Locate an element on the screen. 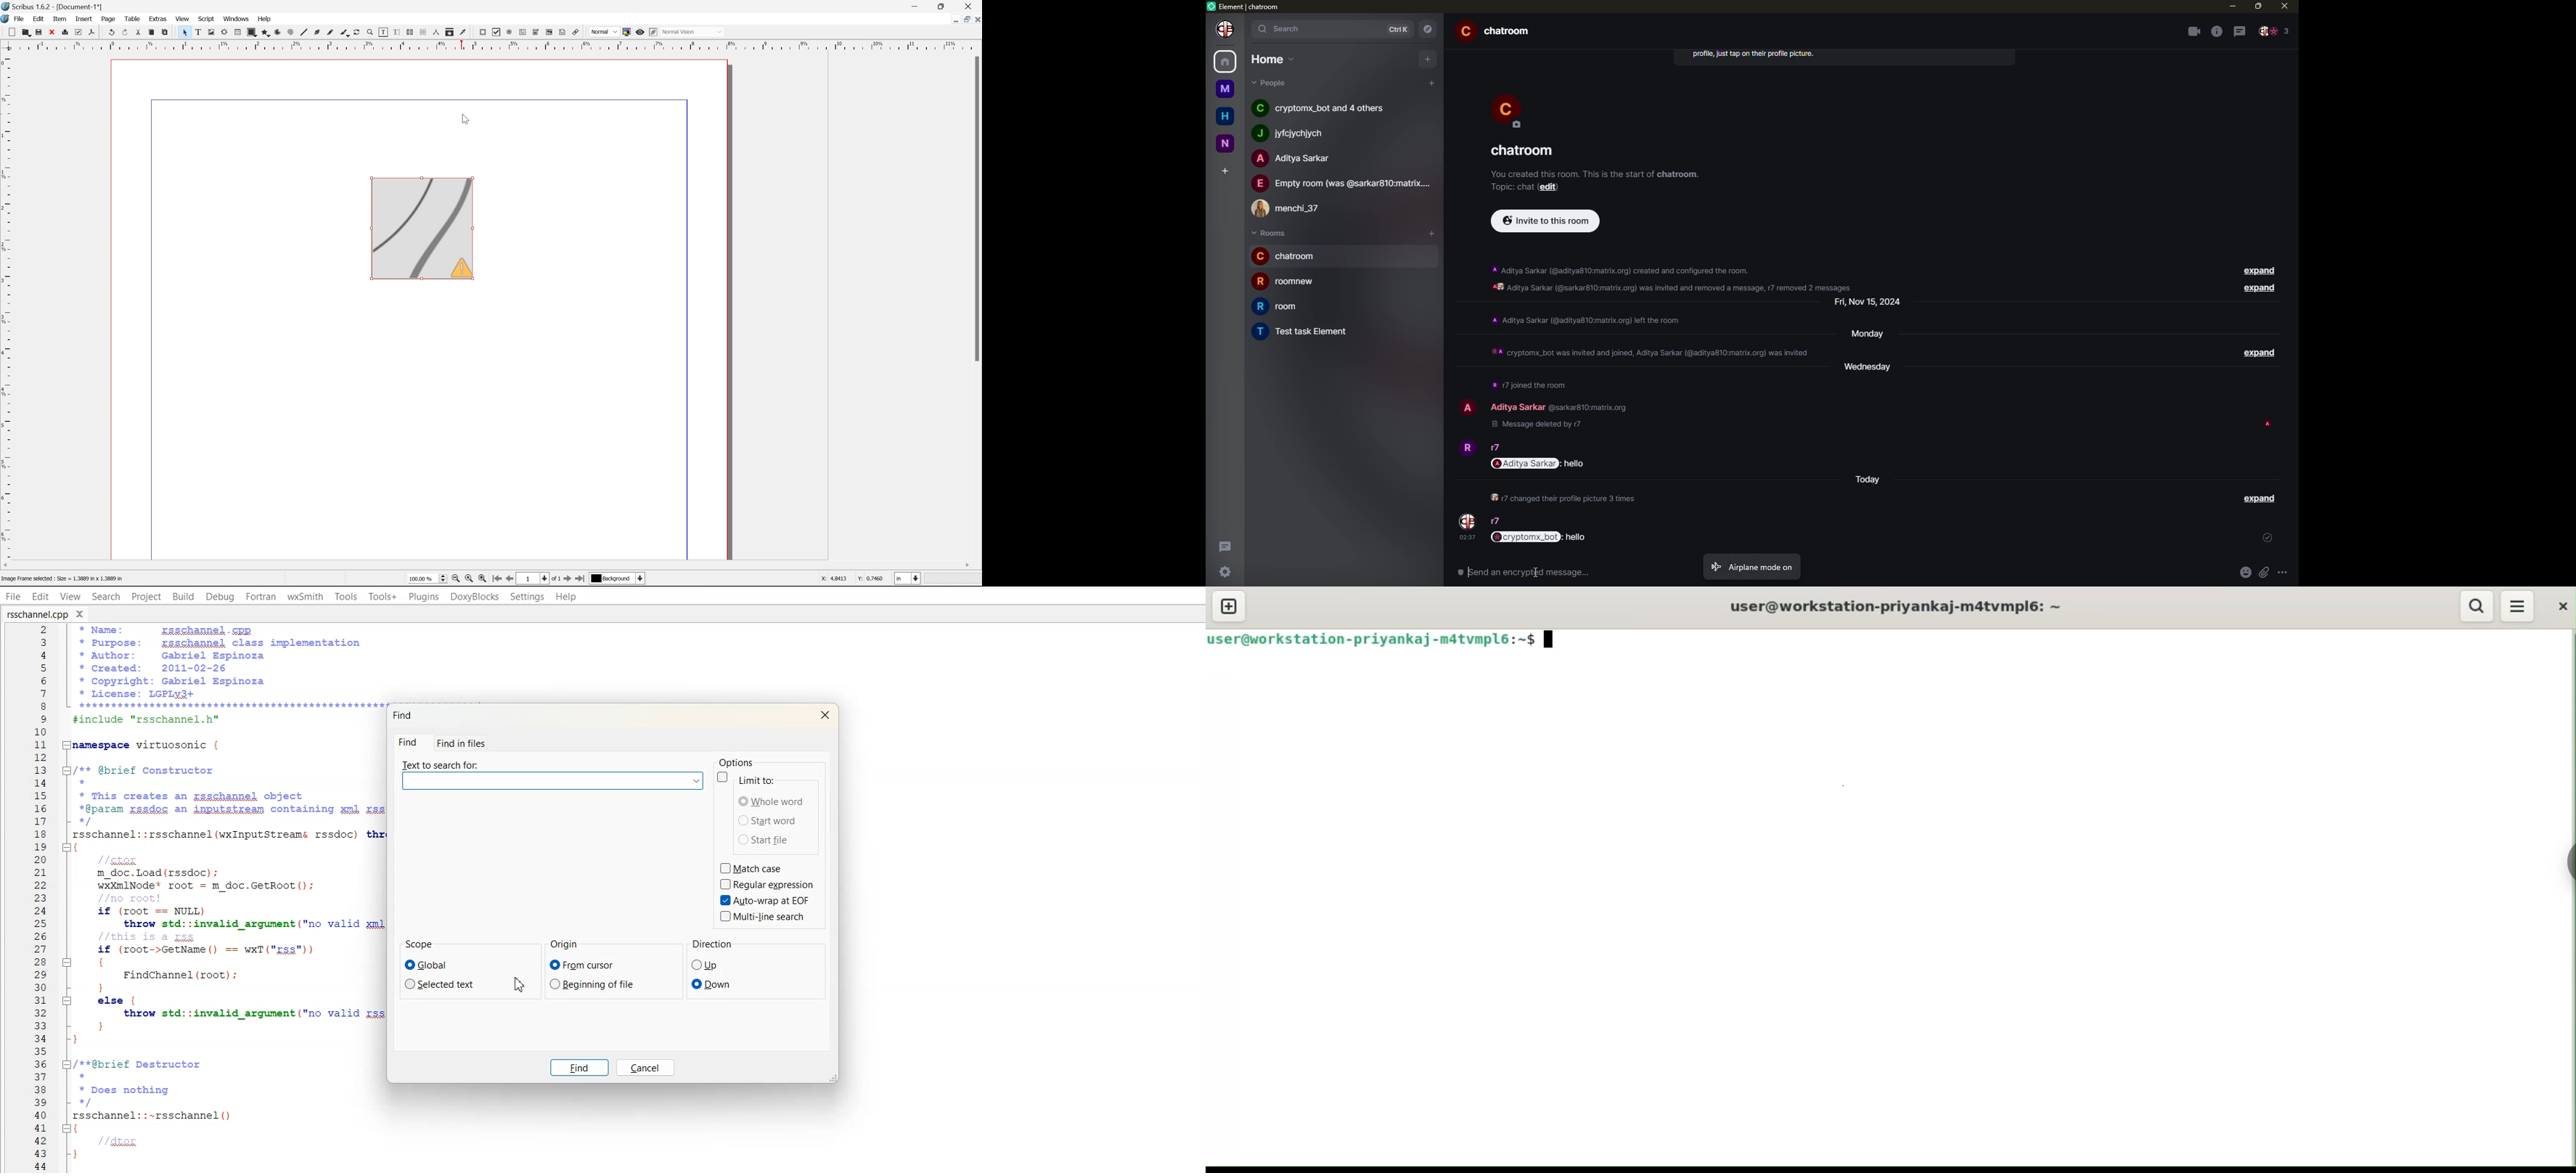 The image size is (2576, 1176). mentioned is located at coordinates (1540, 464).